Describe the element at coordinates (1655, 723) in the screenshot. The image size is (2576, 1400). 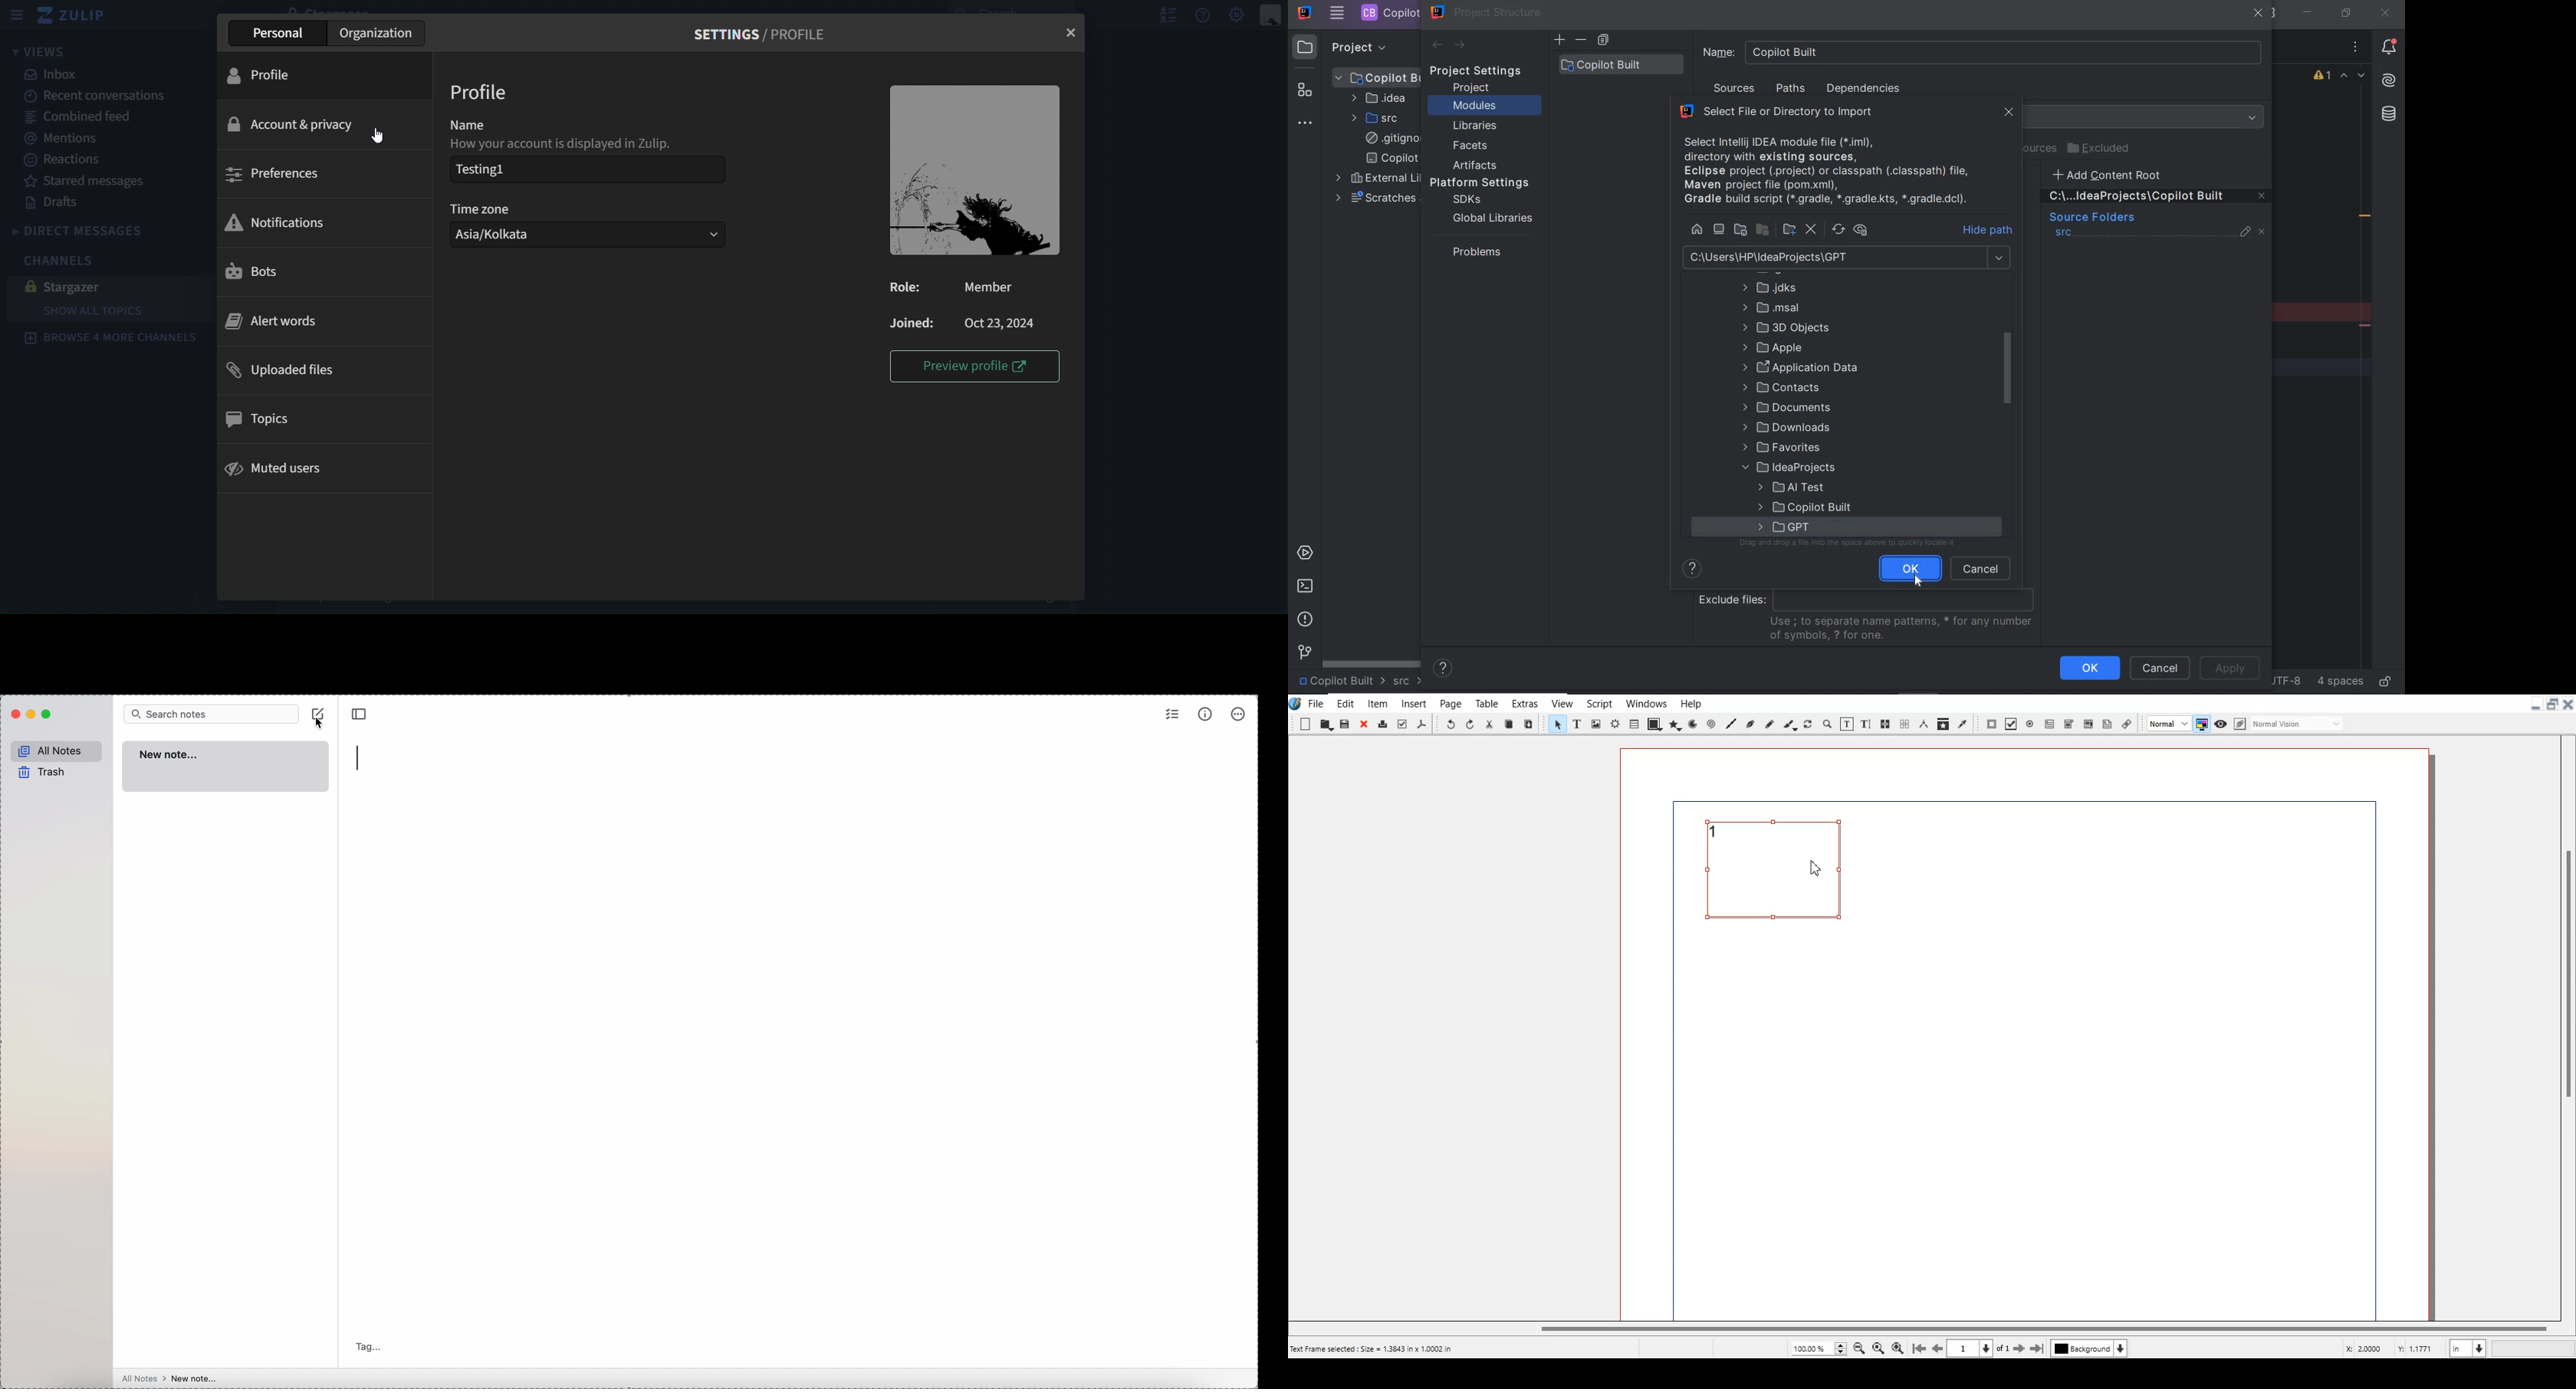
I see `Shape` at that location.